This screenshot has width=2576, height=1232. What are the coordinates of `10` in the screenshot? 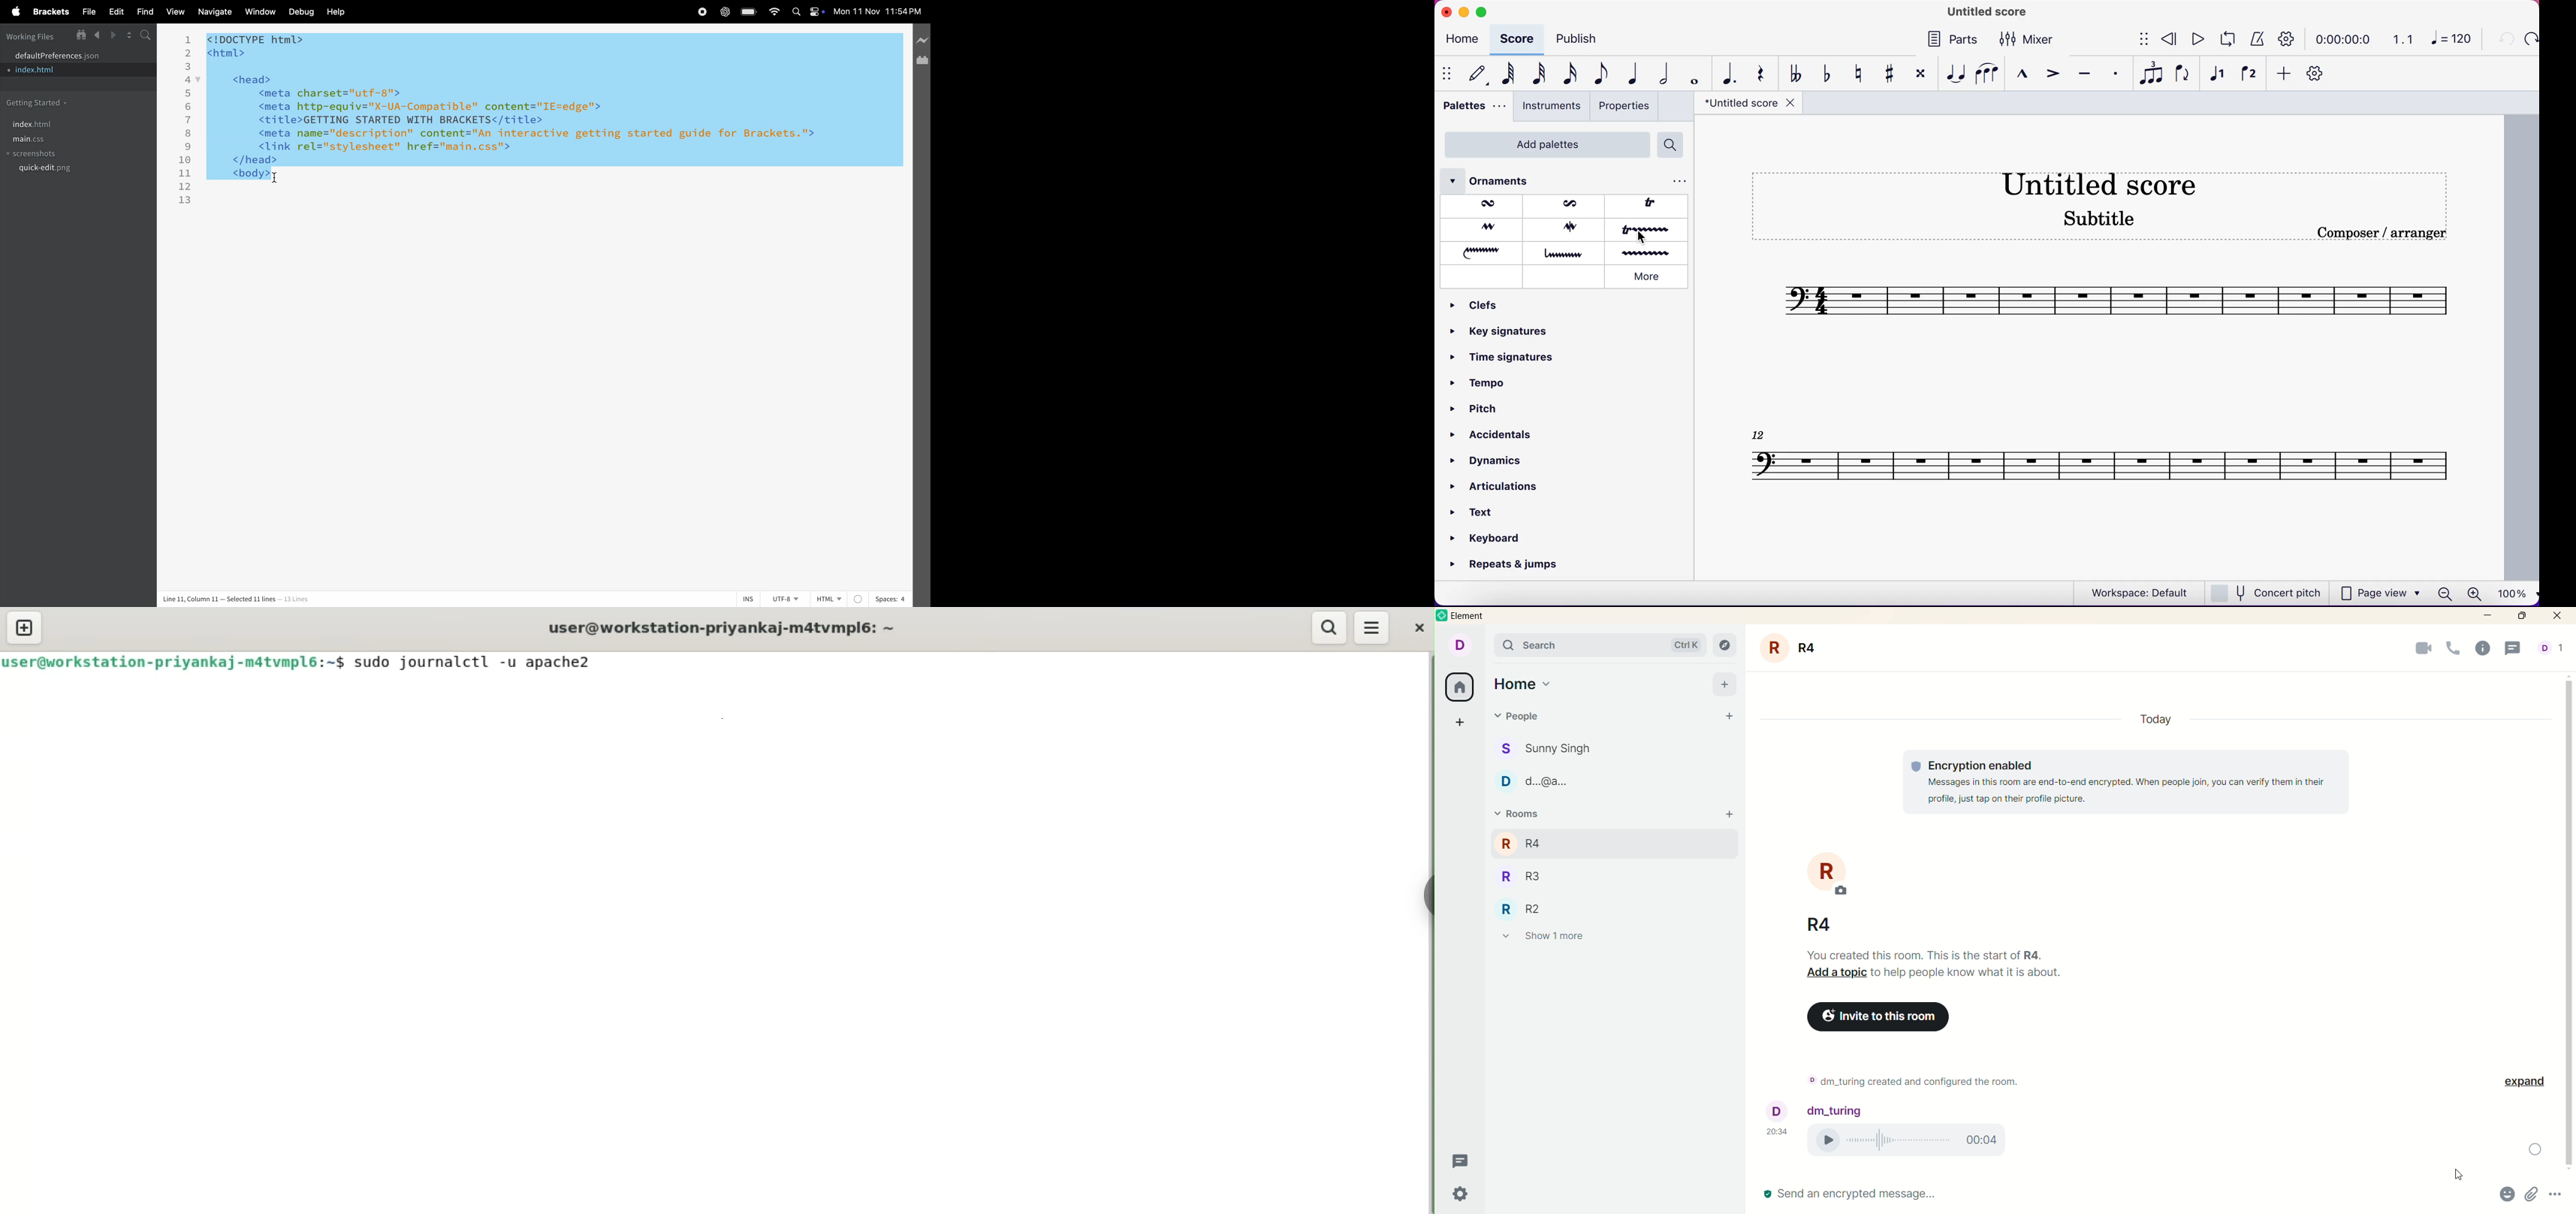 It's located at (185, 160).